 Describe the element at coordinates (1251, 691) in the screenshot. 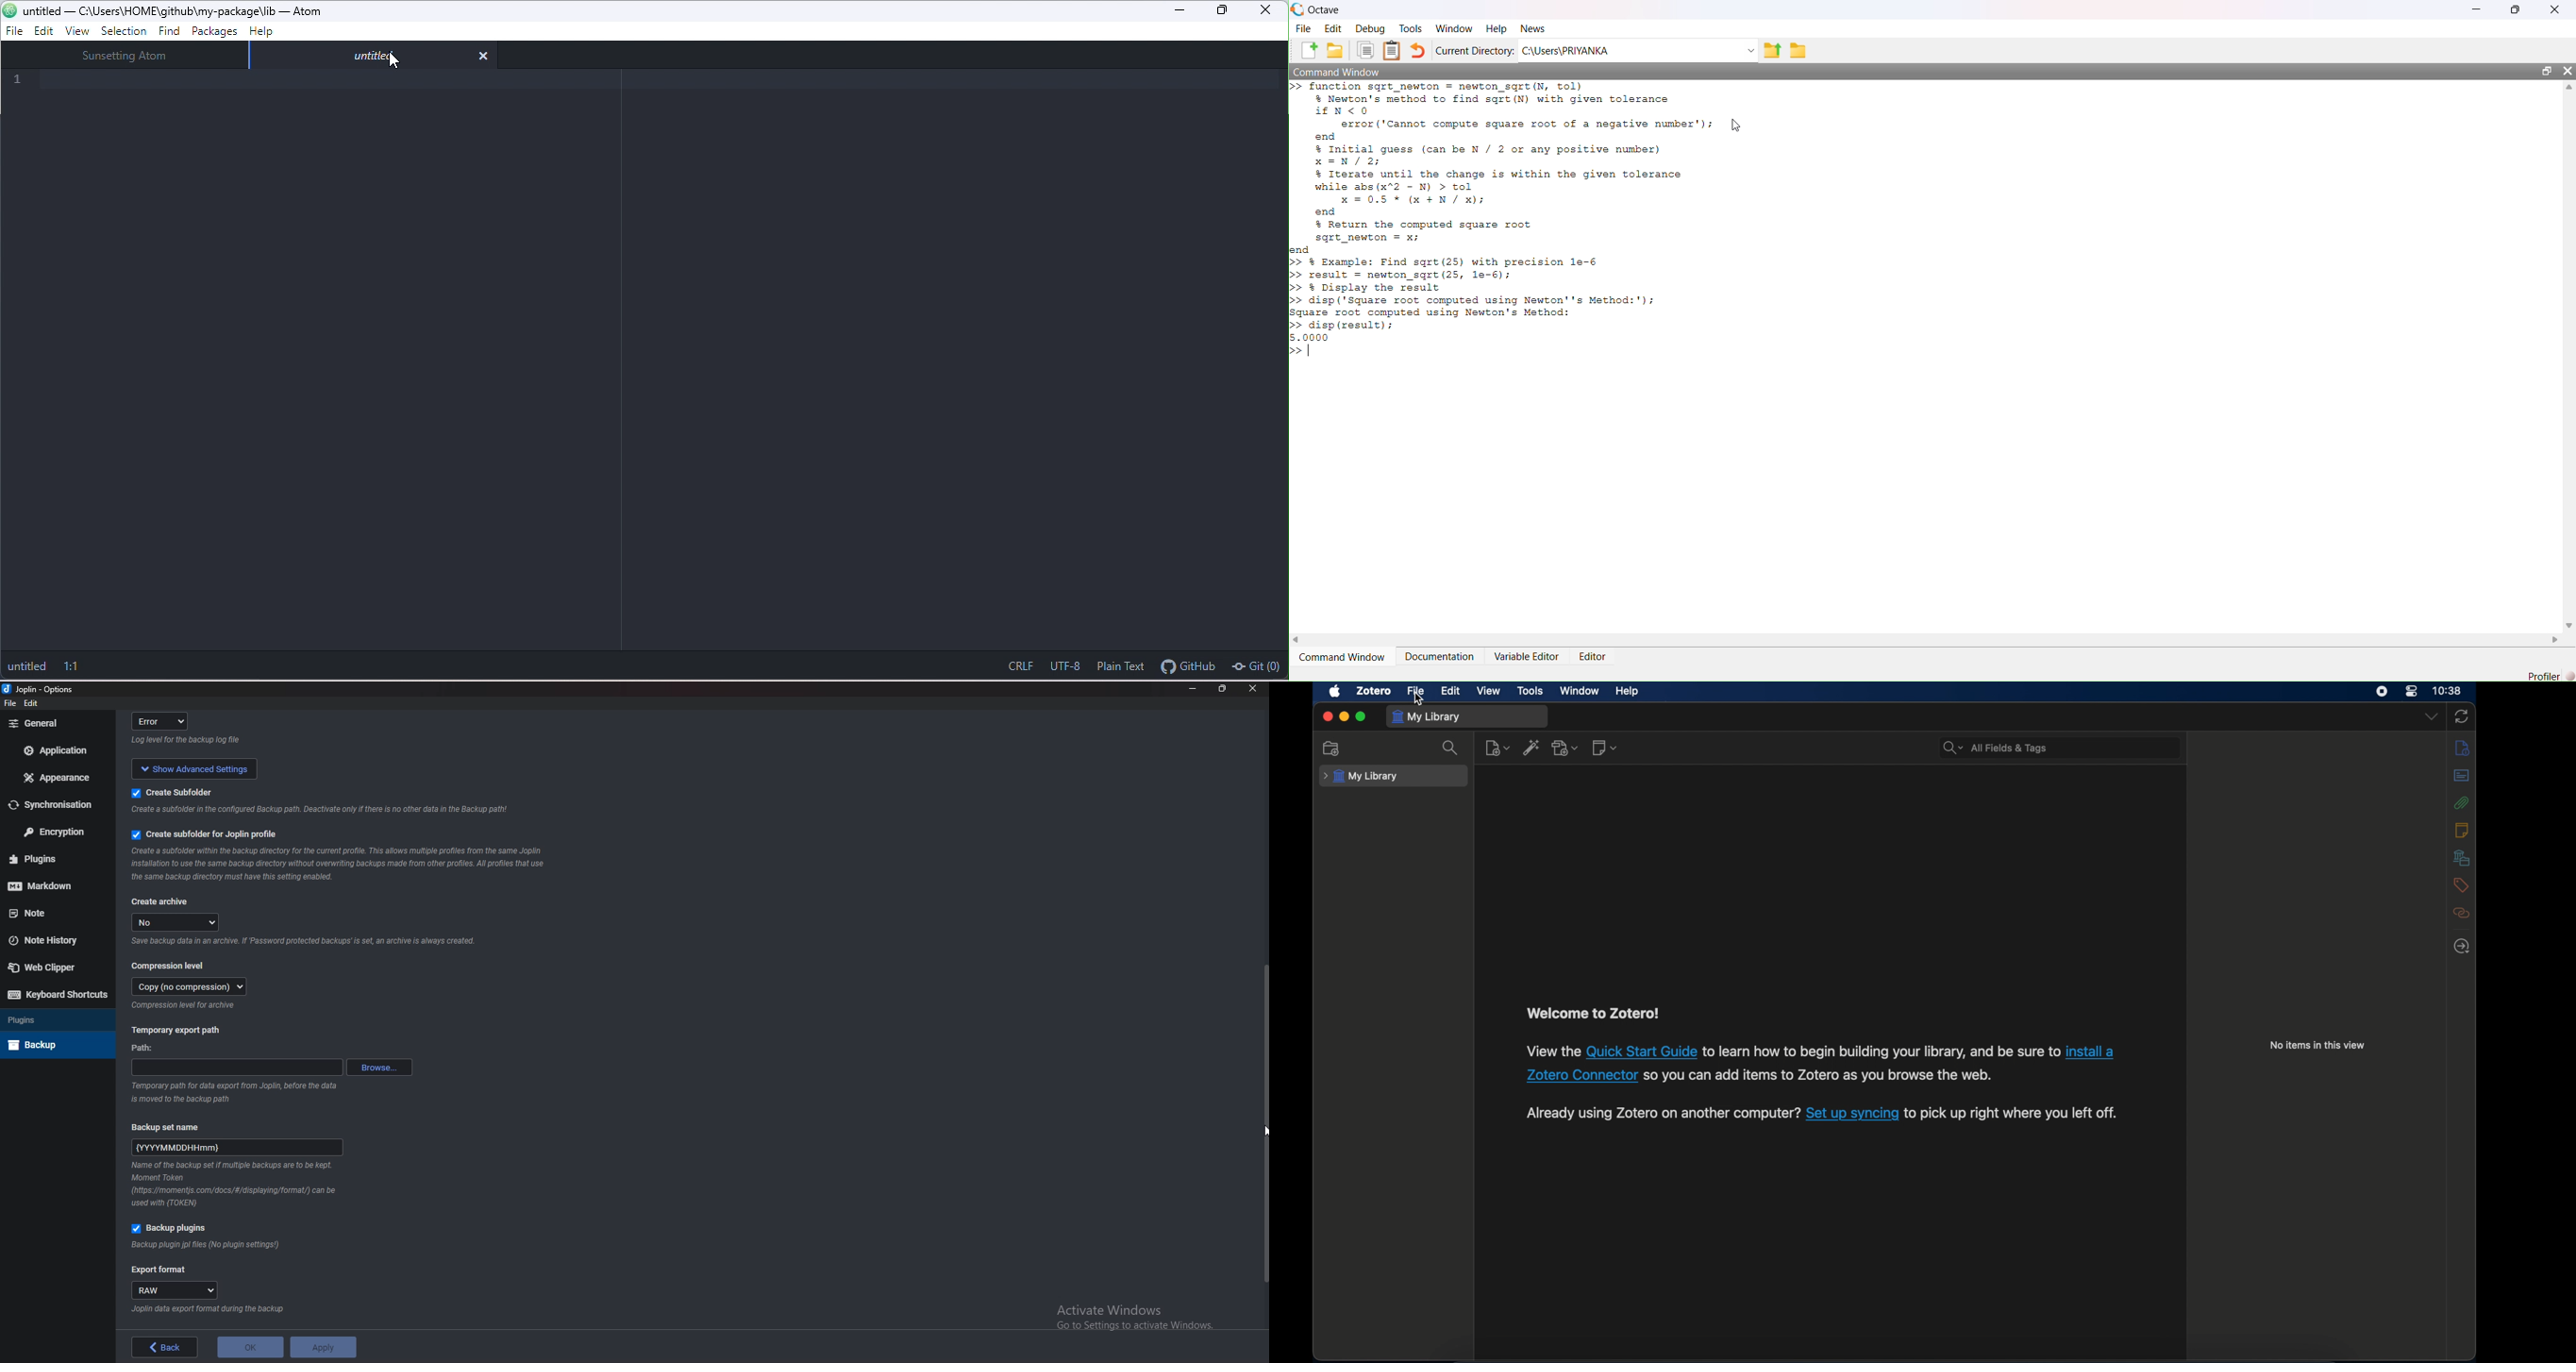

I see `close` at that location.